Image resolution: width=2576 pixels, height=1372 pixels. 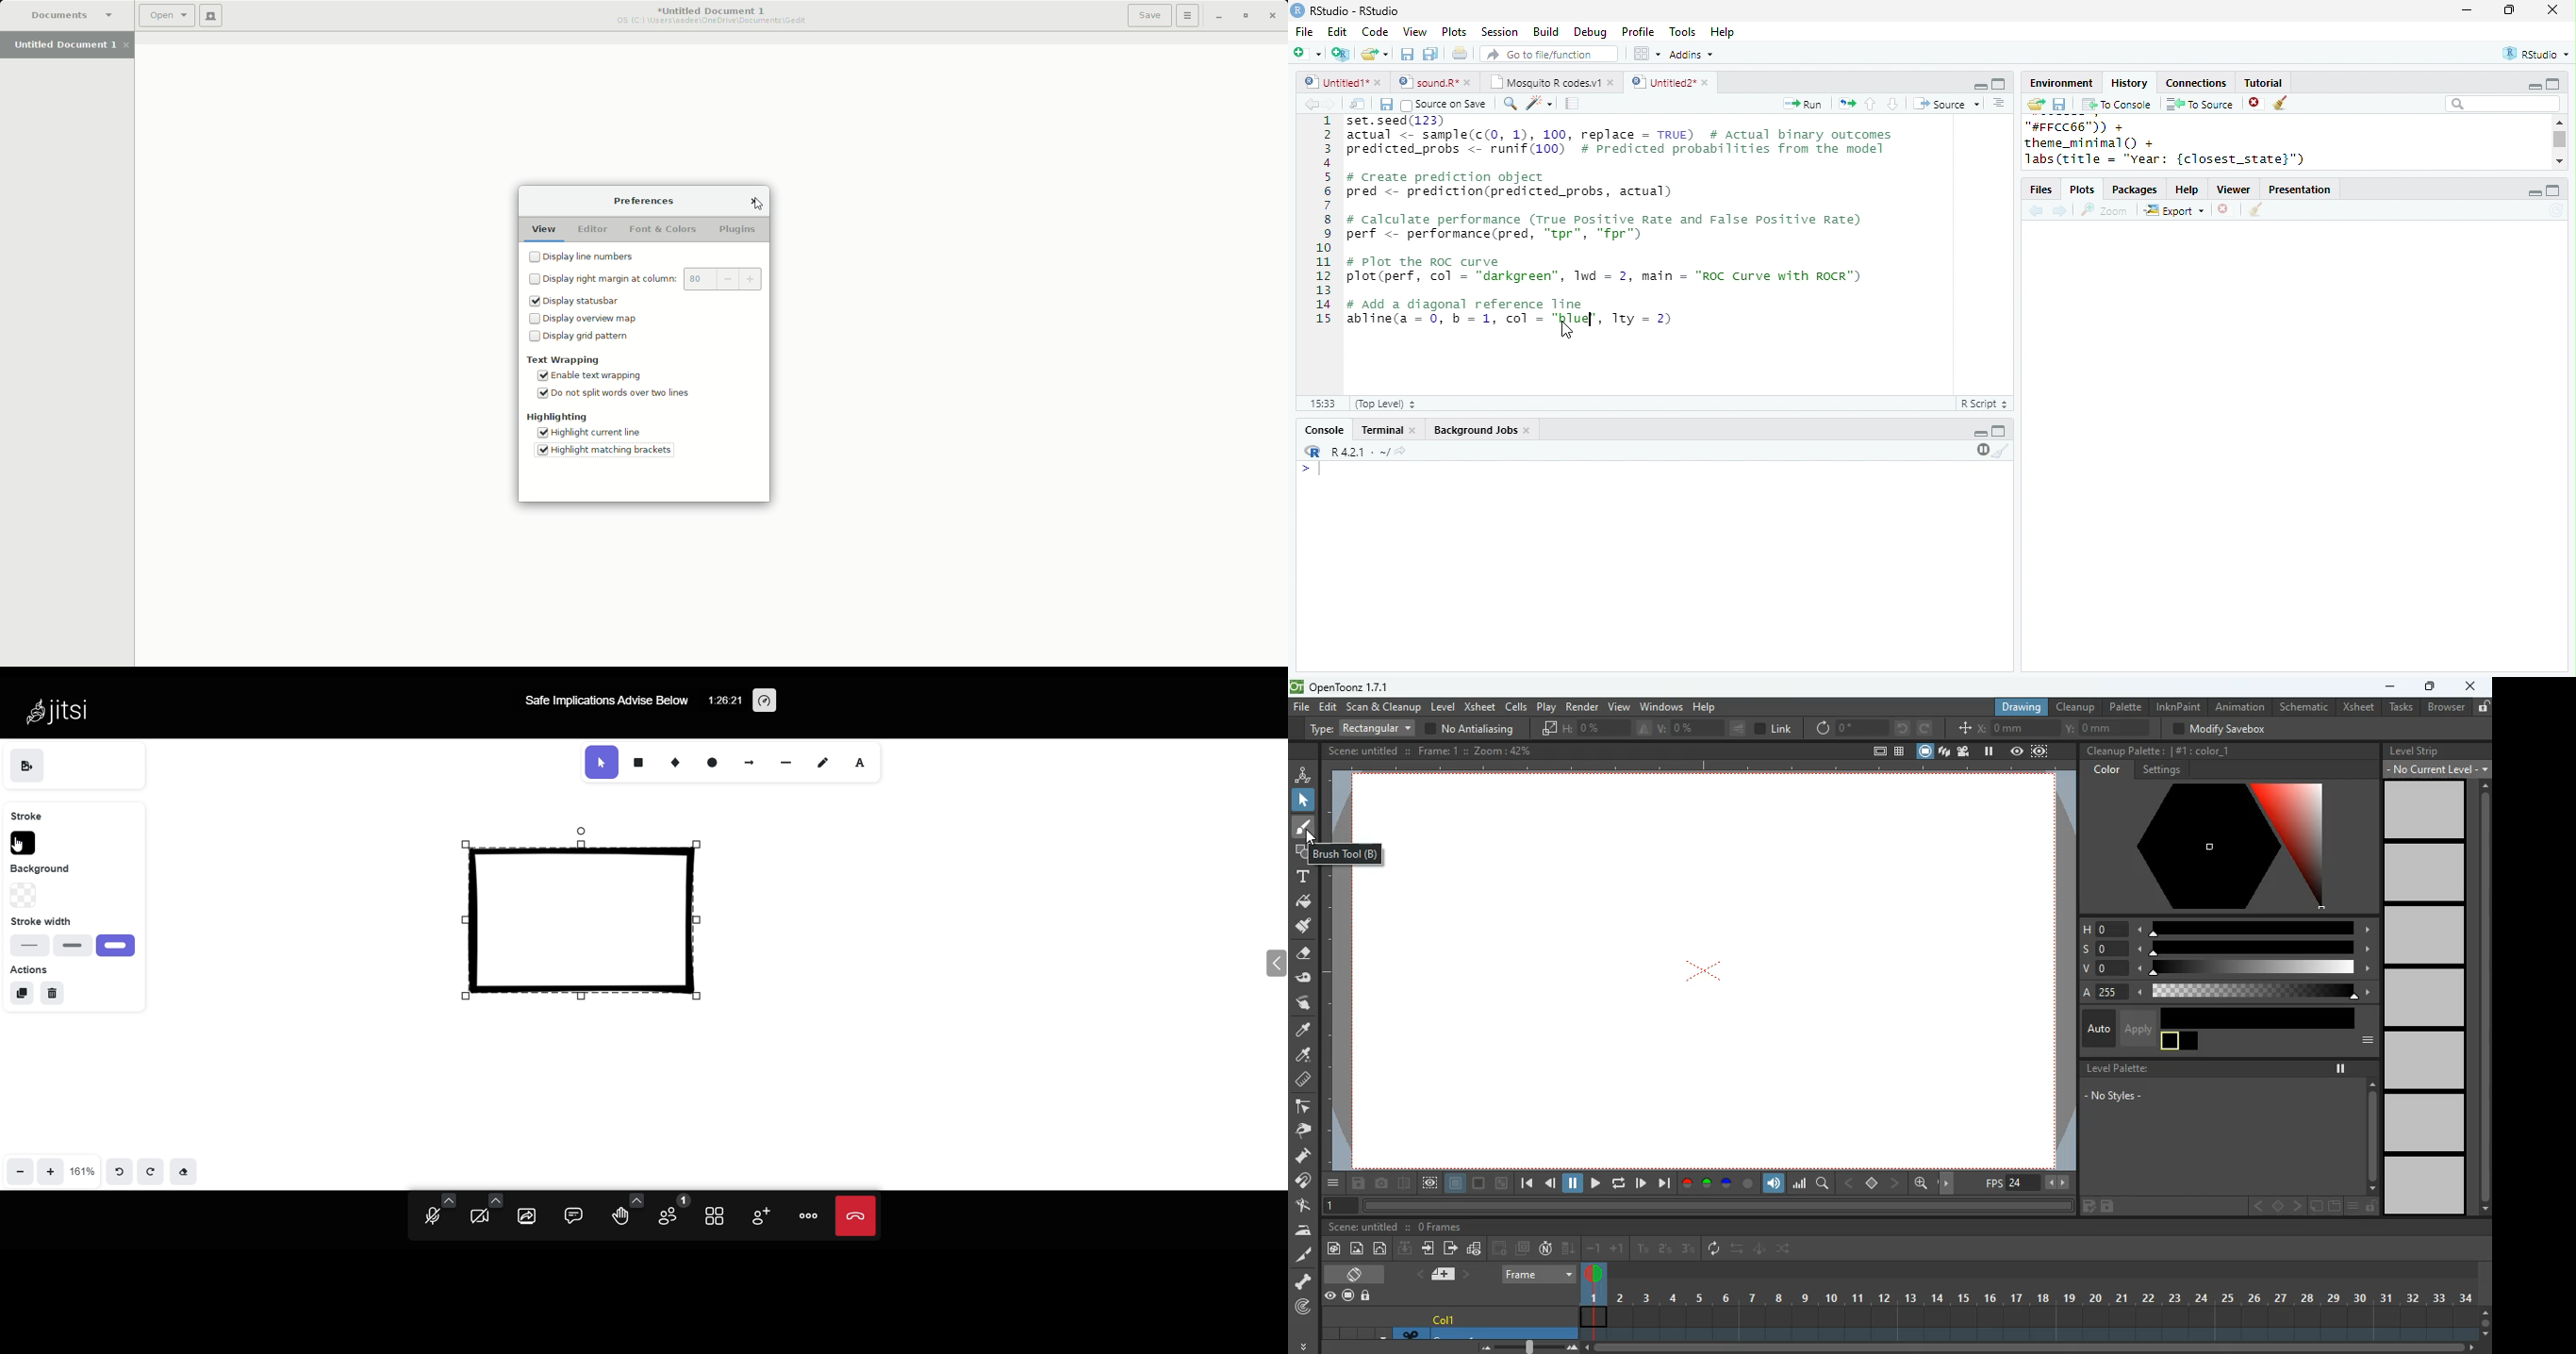 What do you see at coordinates (1683, 32) in the screenshot?
I see `Tools` at bounding box center [1683, 32].